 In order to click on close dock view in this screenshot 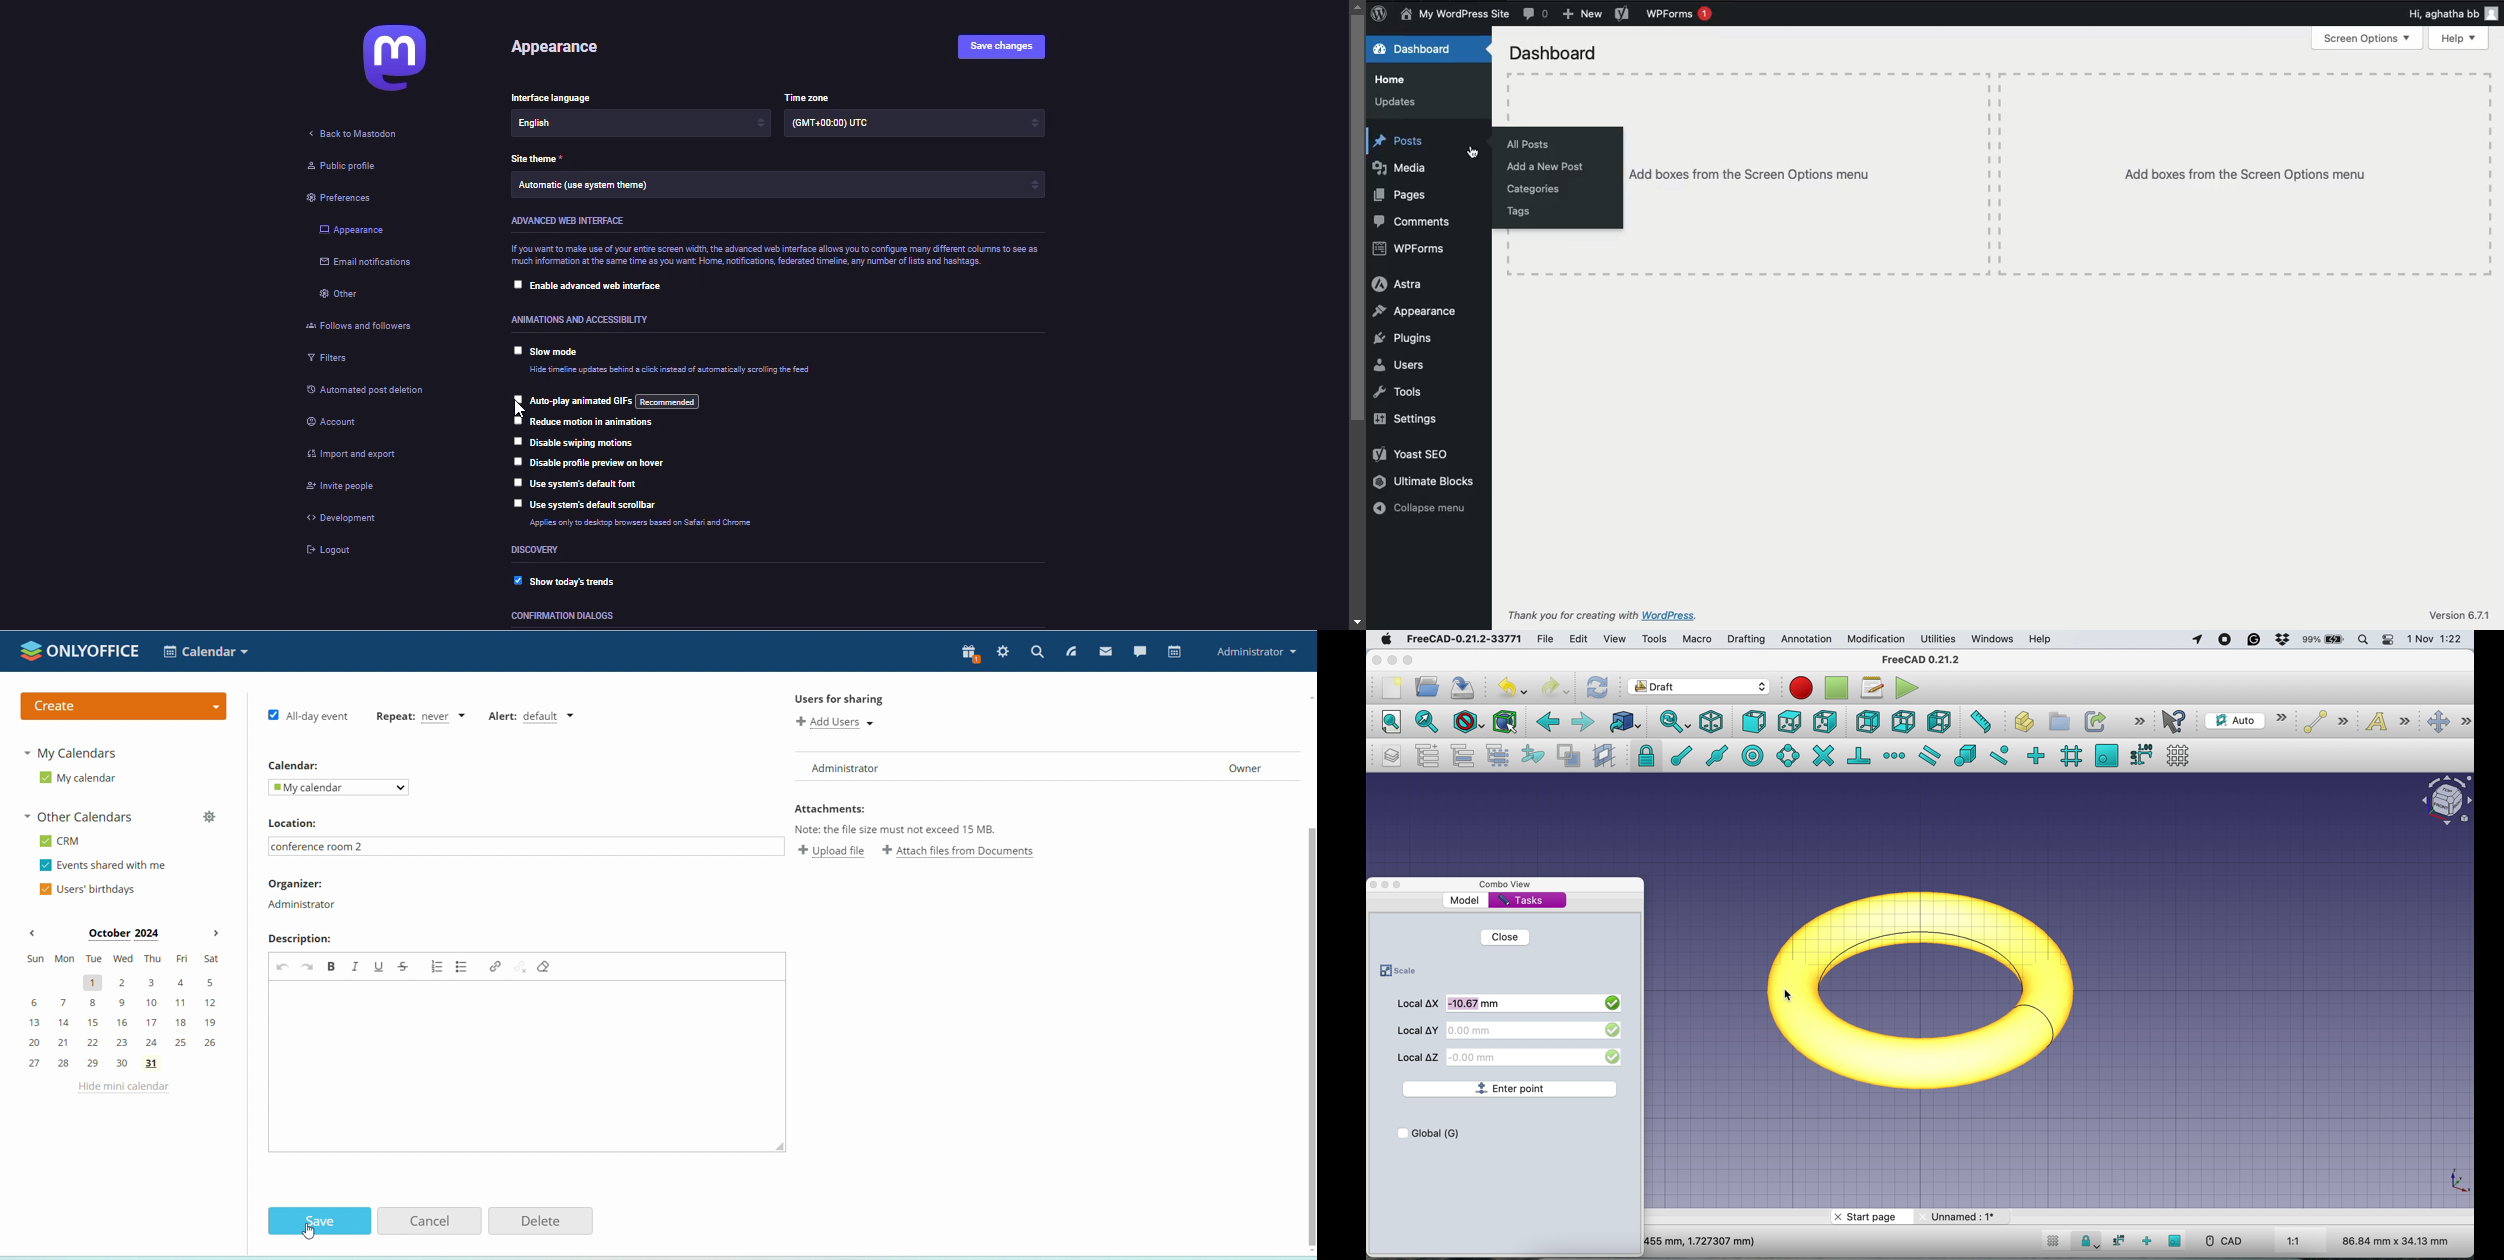, I will do `click(1373, 885)`.